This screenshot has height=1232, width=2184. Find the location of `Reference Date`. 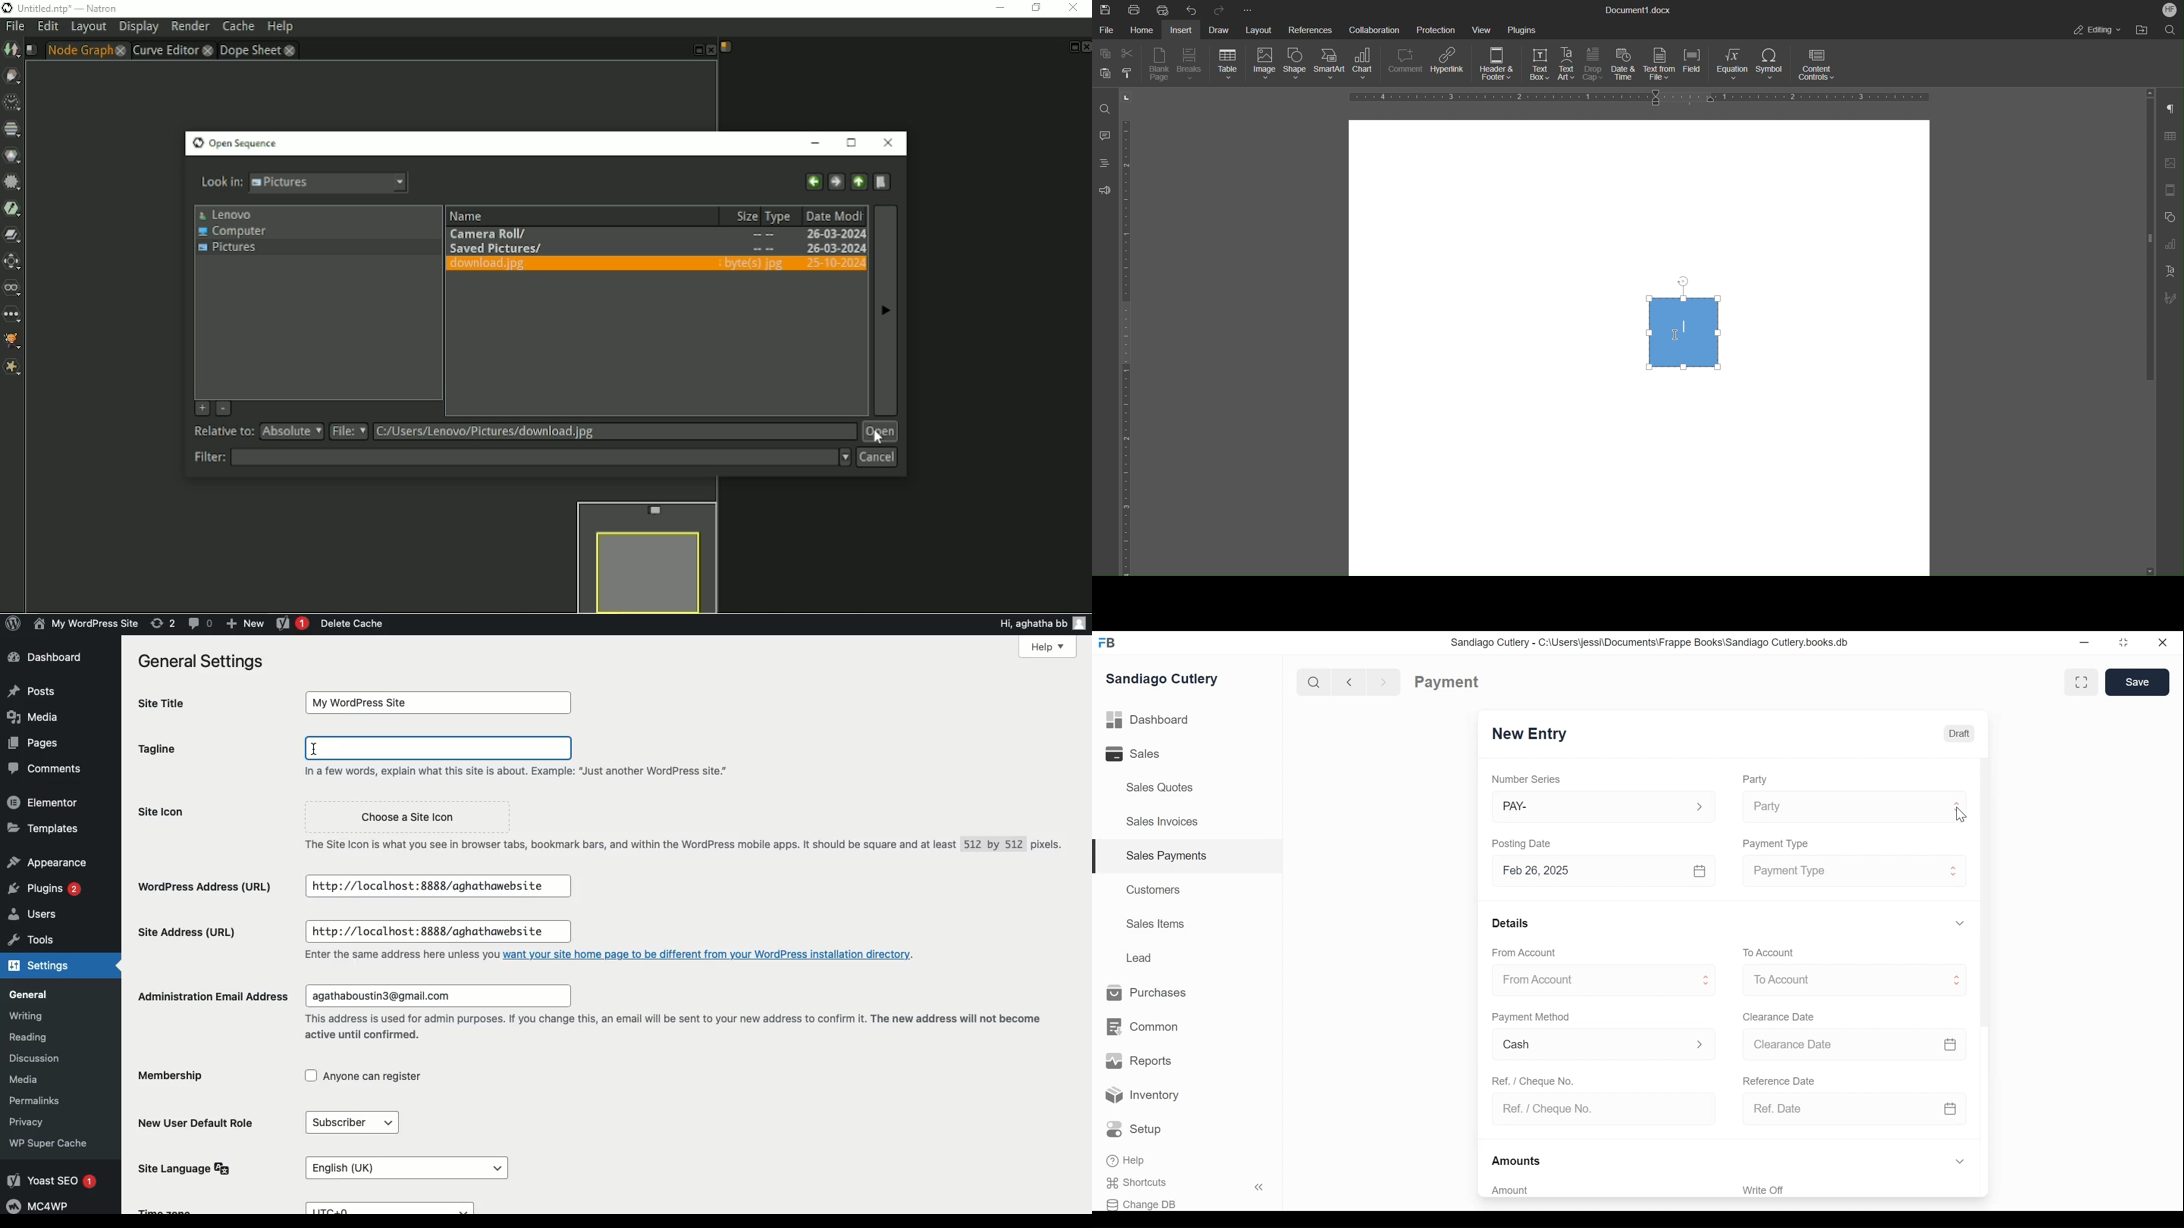

Reference Date is located at coordinates (1778, 1080).